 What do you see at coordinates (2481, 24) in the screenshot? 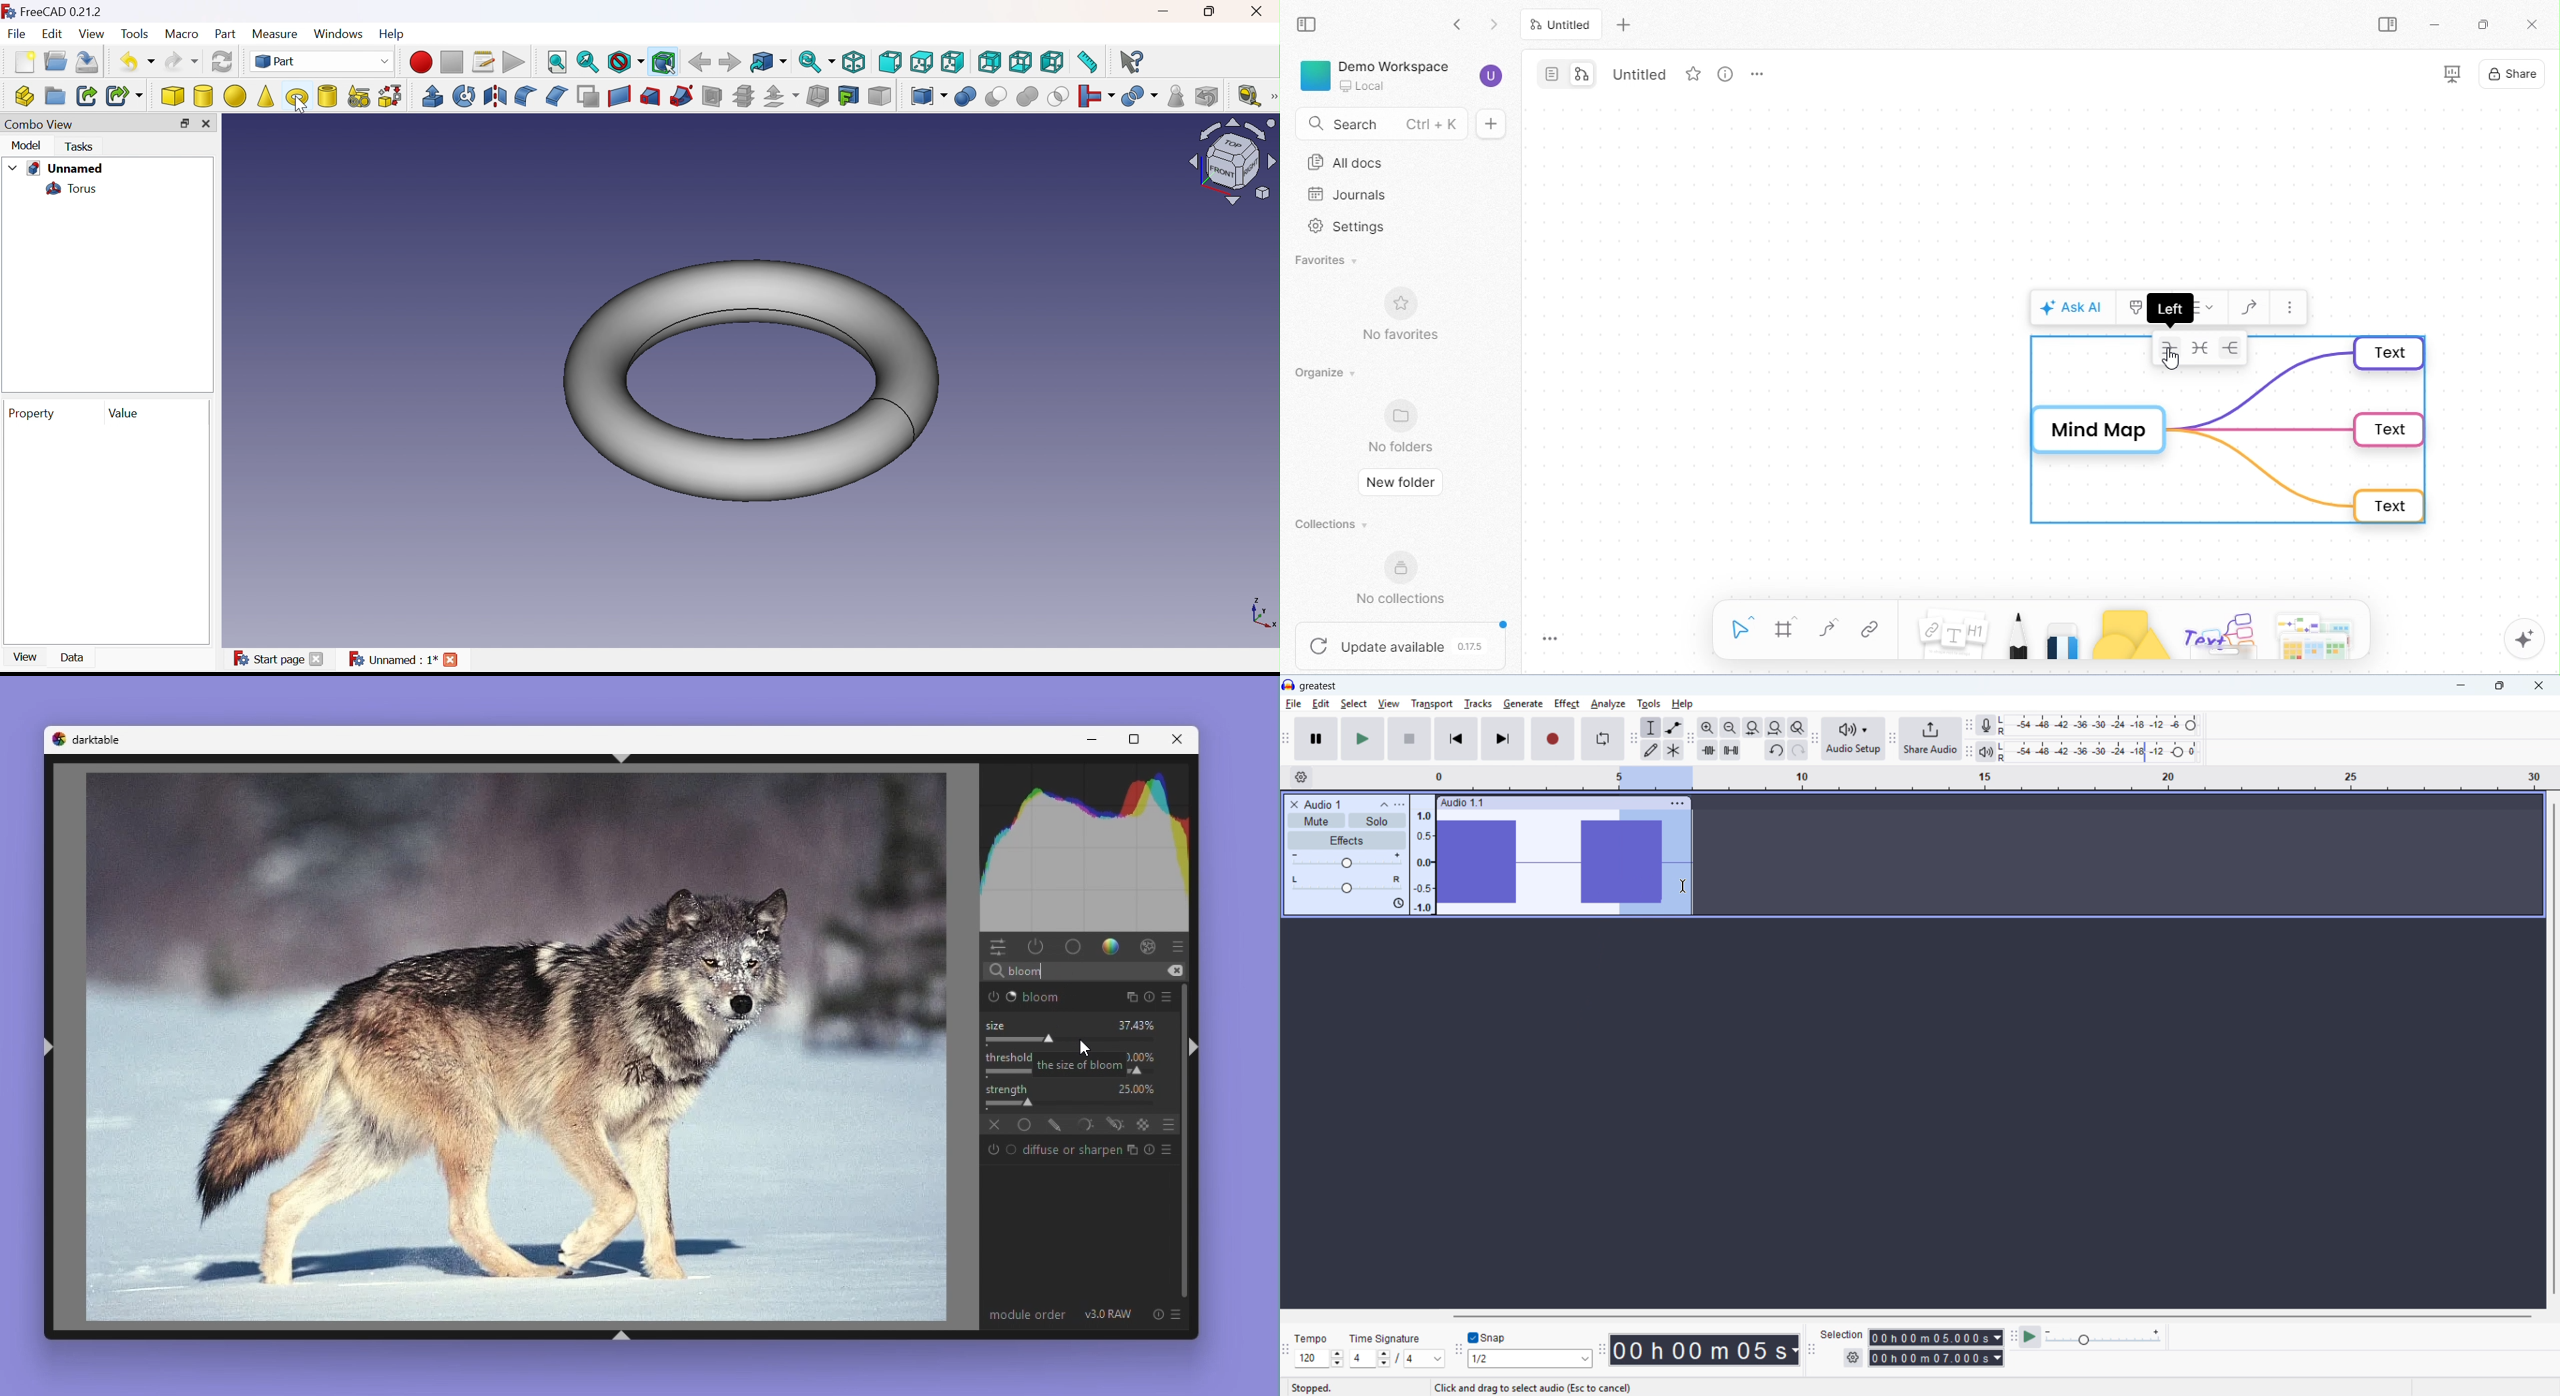
I see `maximize` at bounding box center [2481, 24].